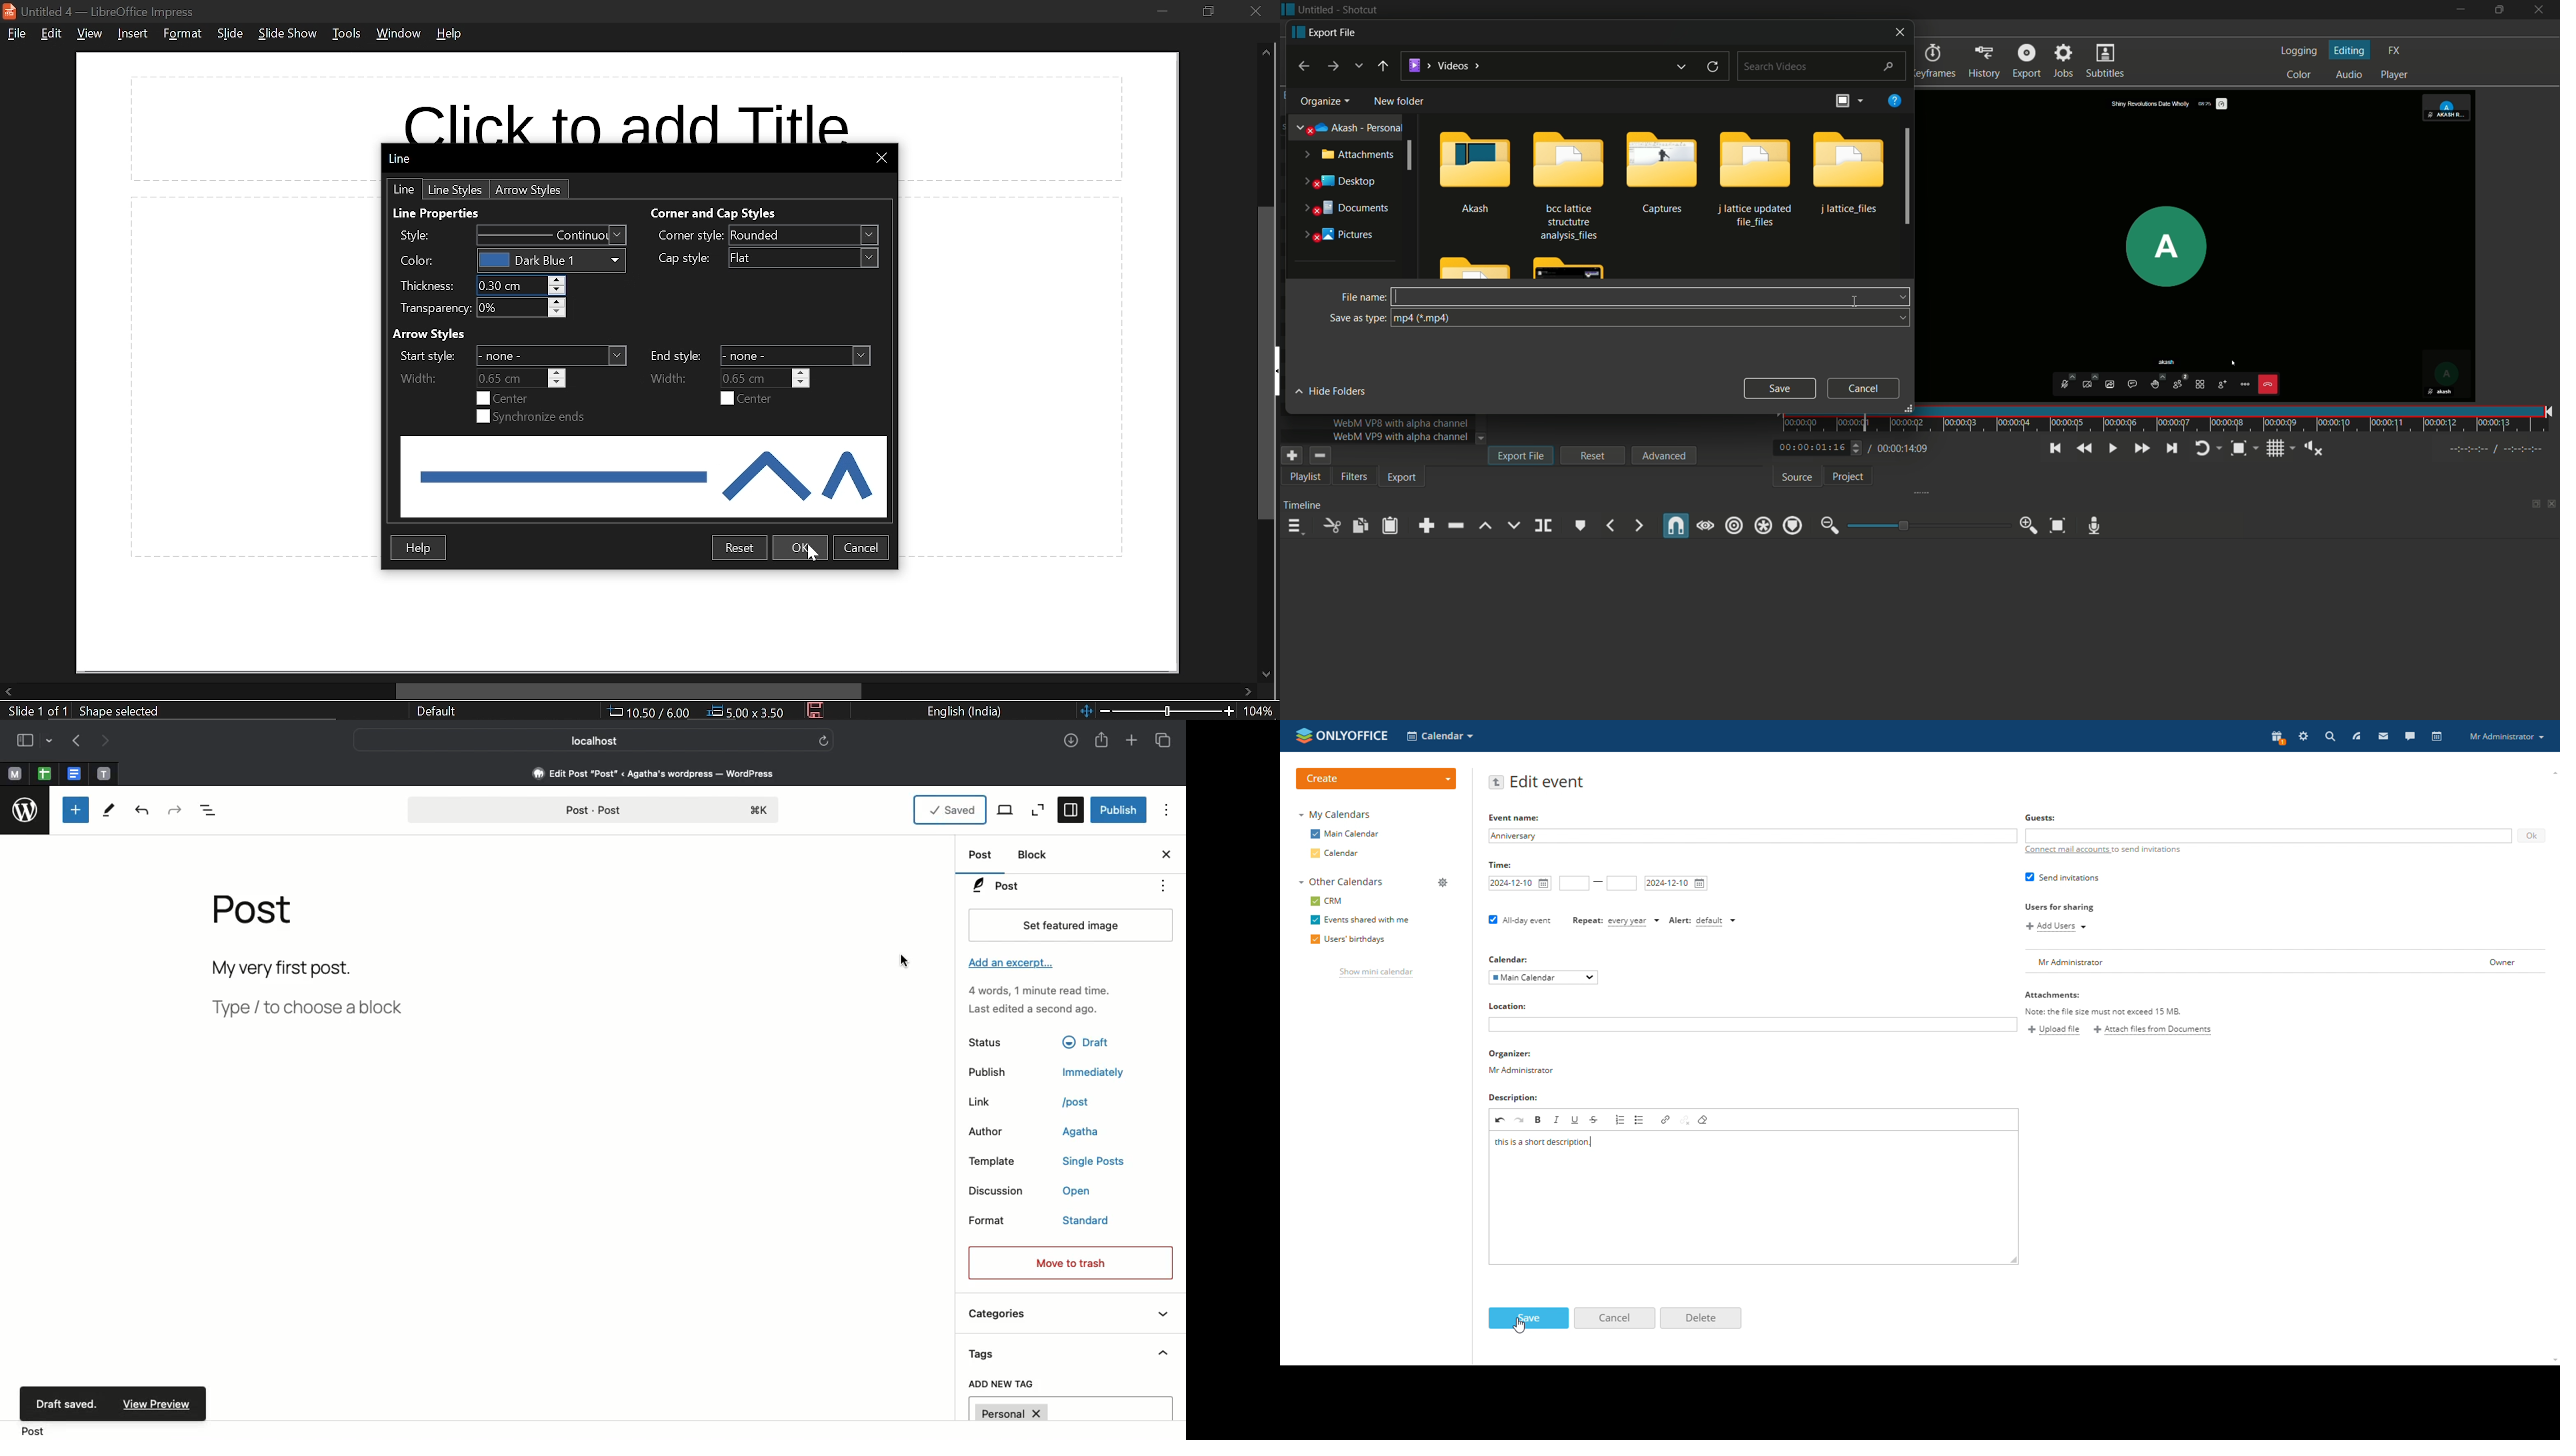 This screenshot has height=1456, width=2576. What do you see at coordinates (2057, 996) in the screenshot?
I see `Attachments:` at bounding box center [2057, 996].